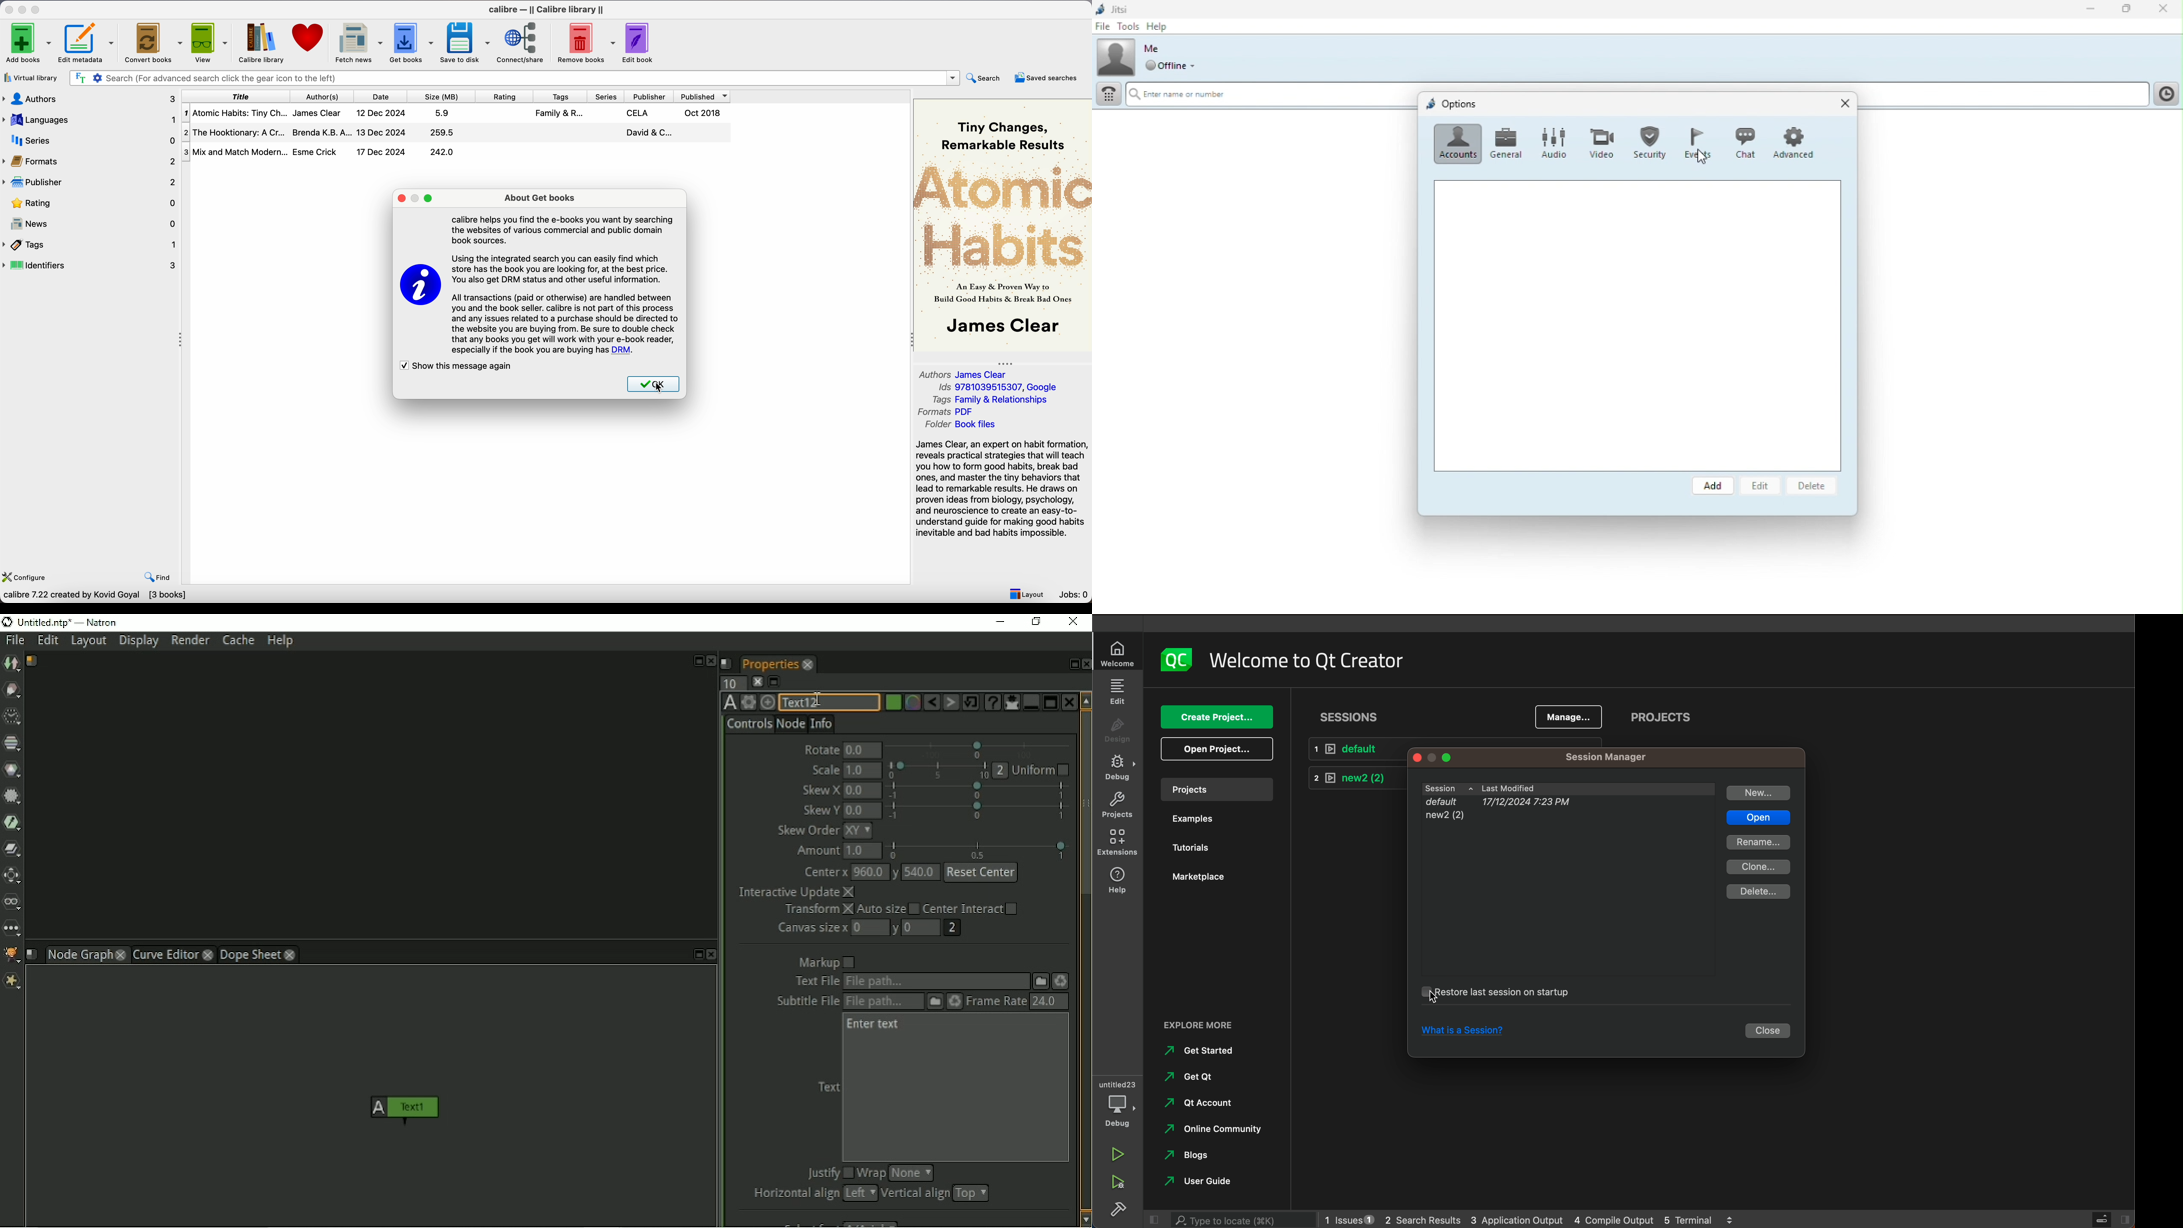 This screenshot has width=2184, height=1232. What do you see at coordinates (87, 44) in the screenshot?
I see `edit metadata` at bounding box center [87, 44].